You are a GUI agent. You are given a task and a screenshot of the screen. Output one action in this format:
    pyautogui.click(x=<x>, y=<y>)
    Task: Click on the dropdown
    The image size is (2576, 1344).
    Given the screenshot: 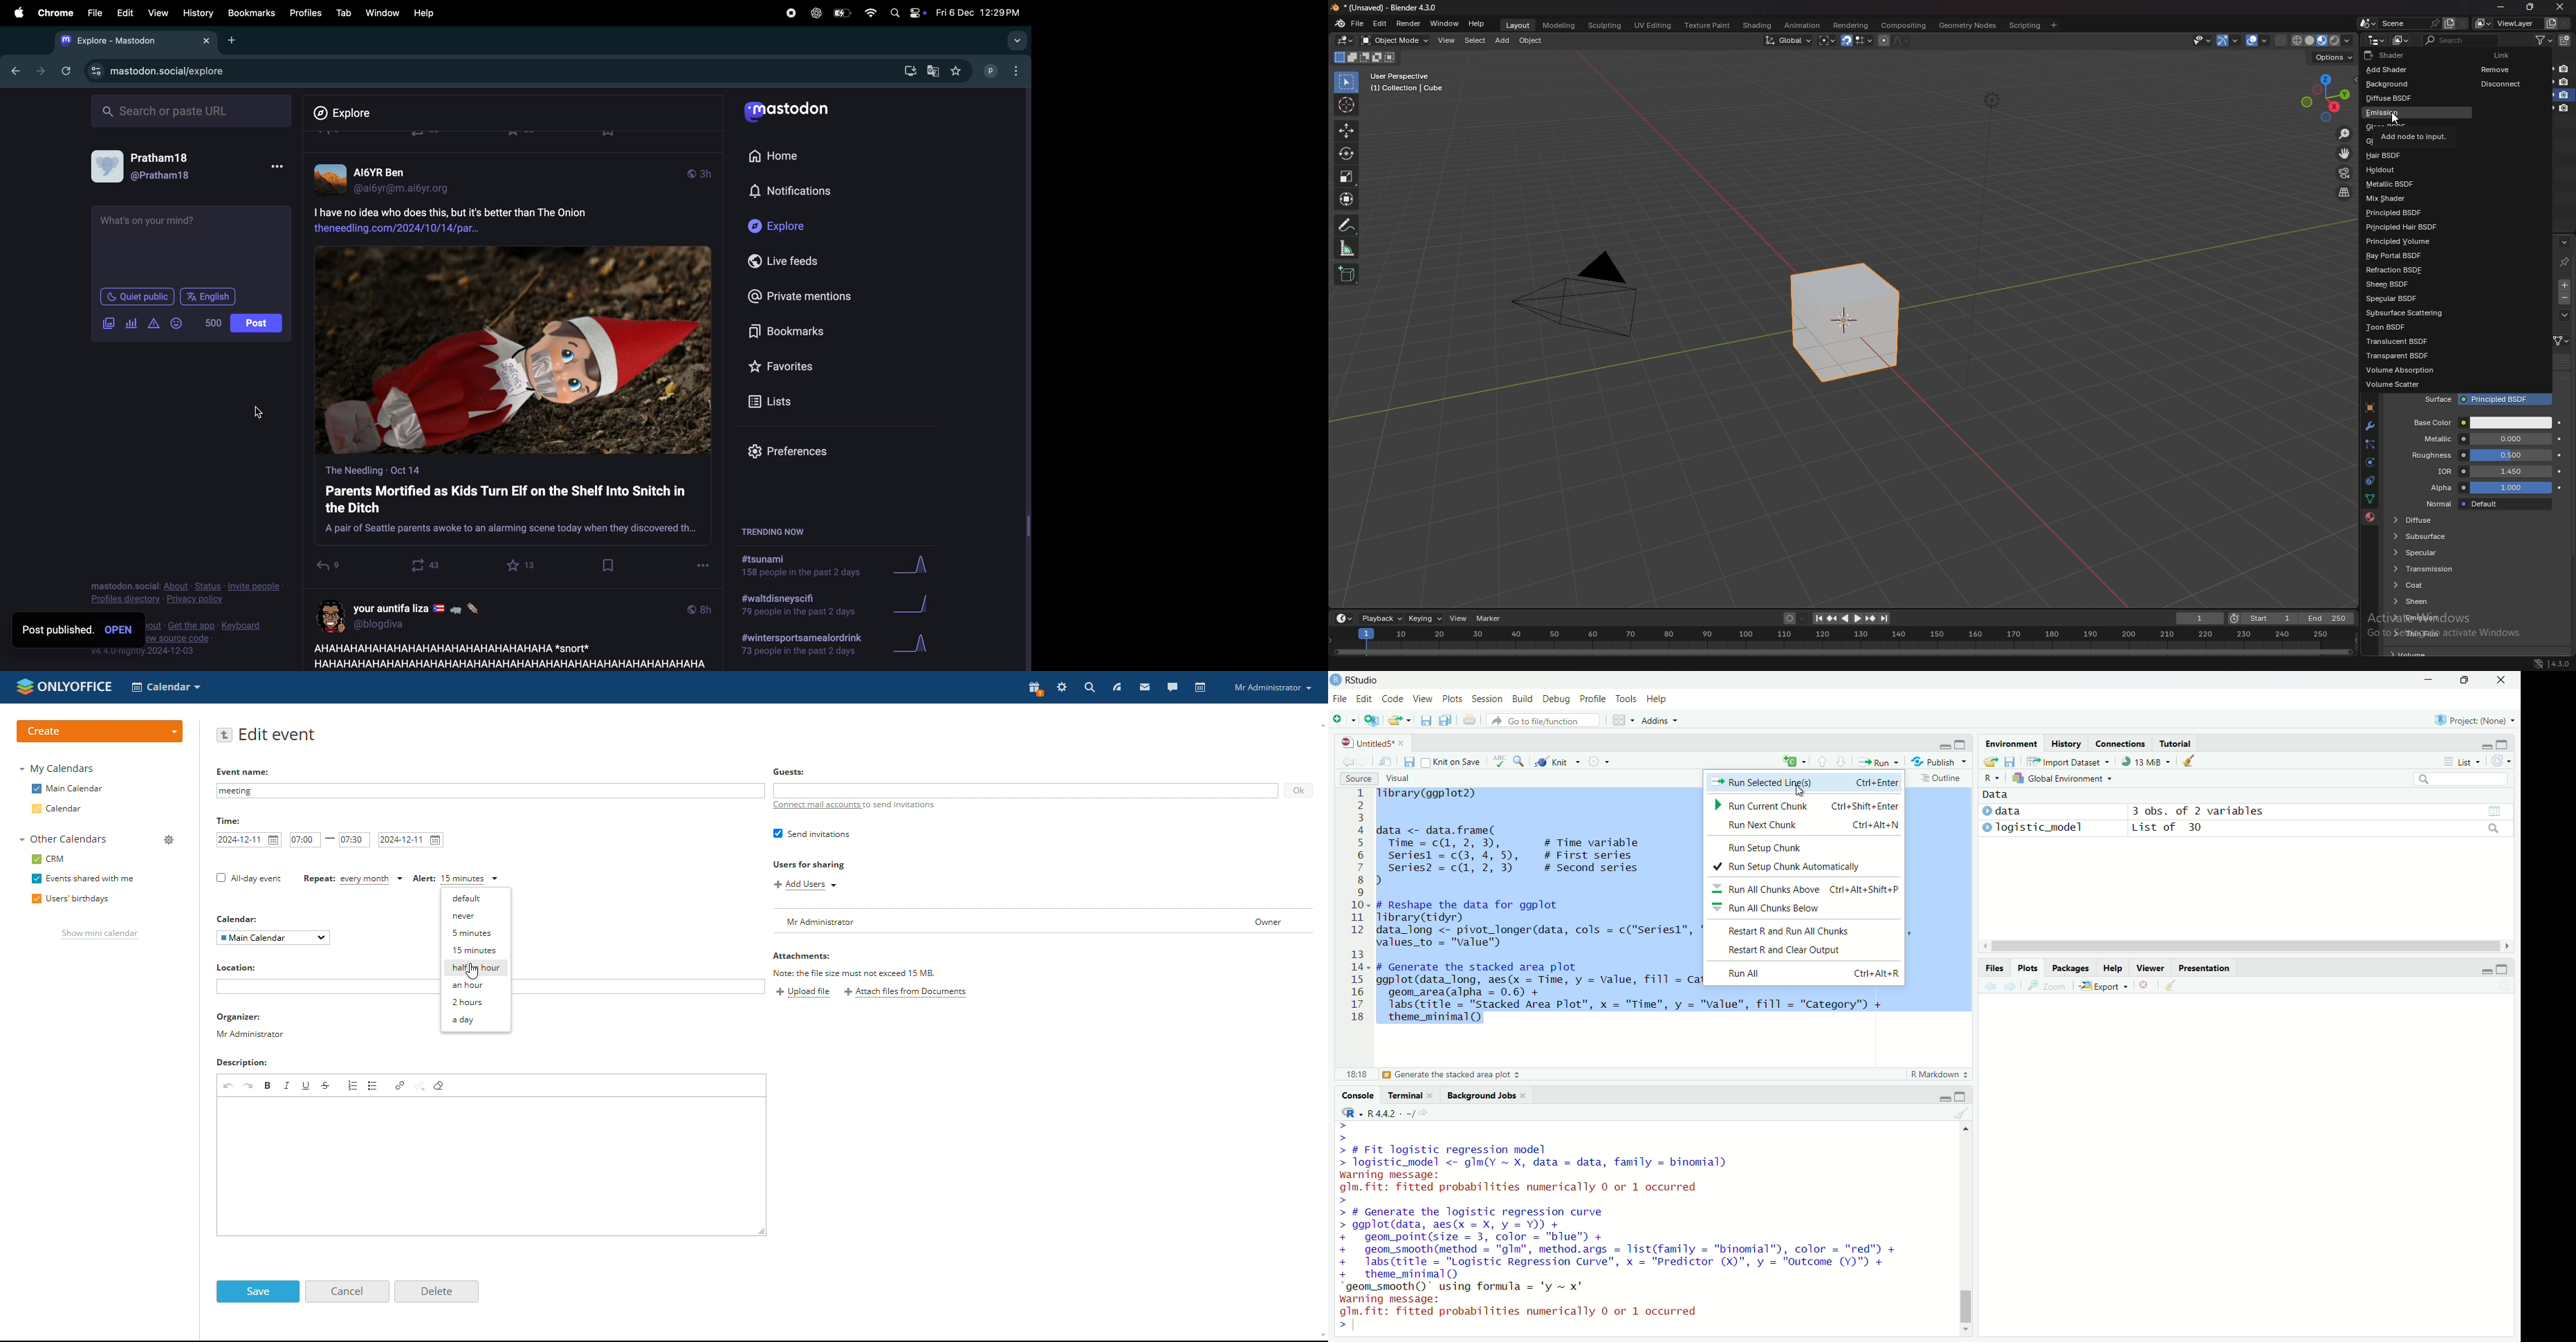 What is the action you would take?
    pyautogui.click(x=2565, y=315)
    